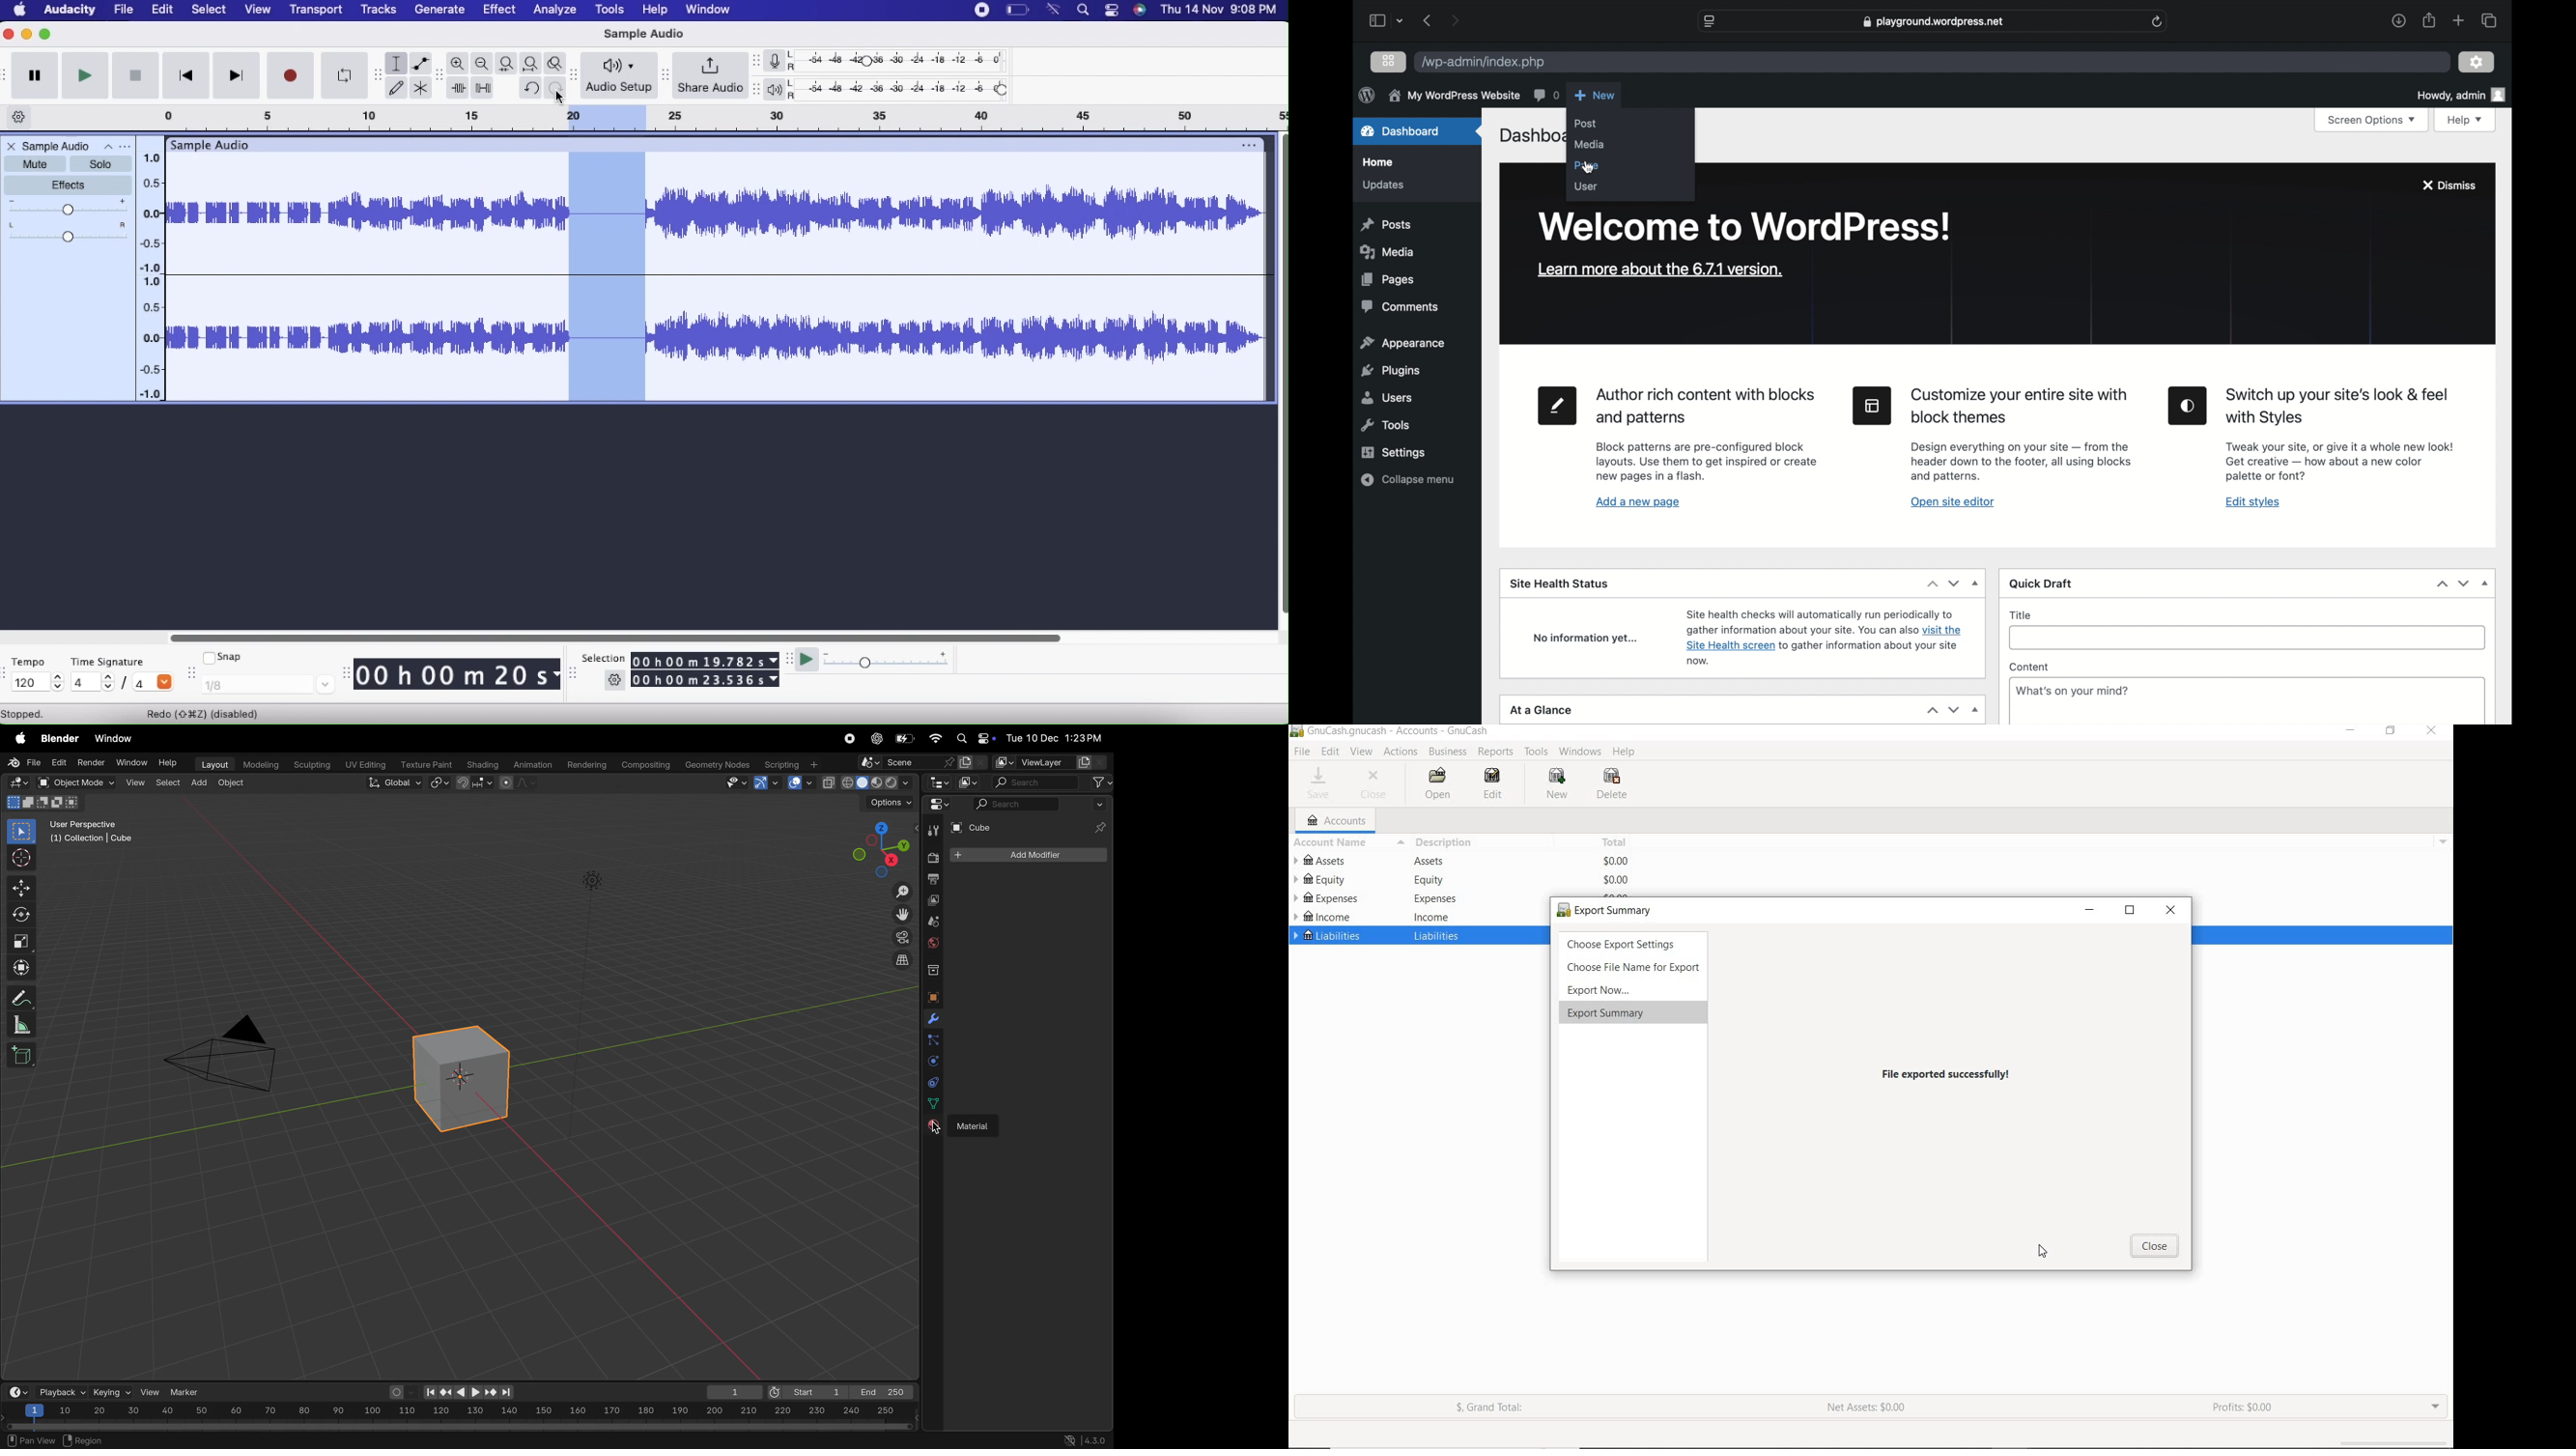 Image resolution: width=2576 pixels, height=1456 pixels. What do you see at coordinates (95, 683) in the screenshot?
I see `4` at bounding box center [95, 683].